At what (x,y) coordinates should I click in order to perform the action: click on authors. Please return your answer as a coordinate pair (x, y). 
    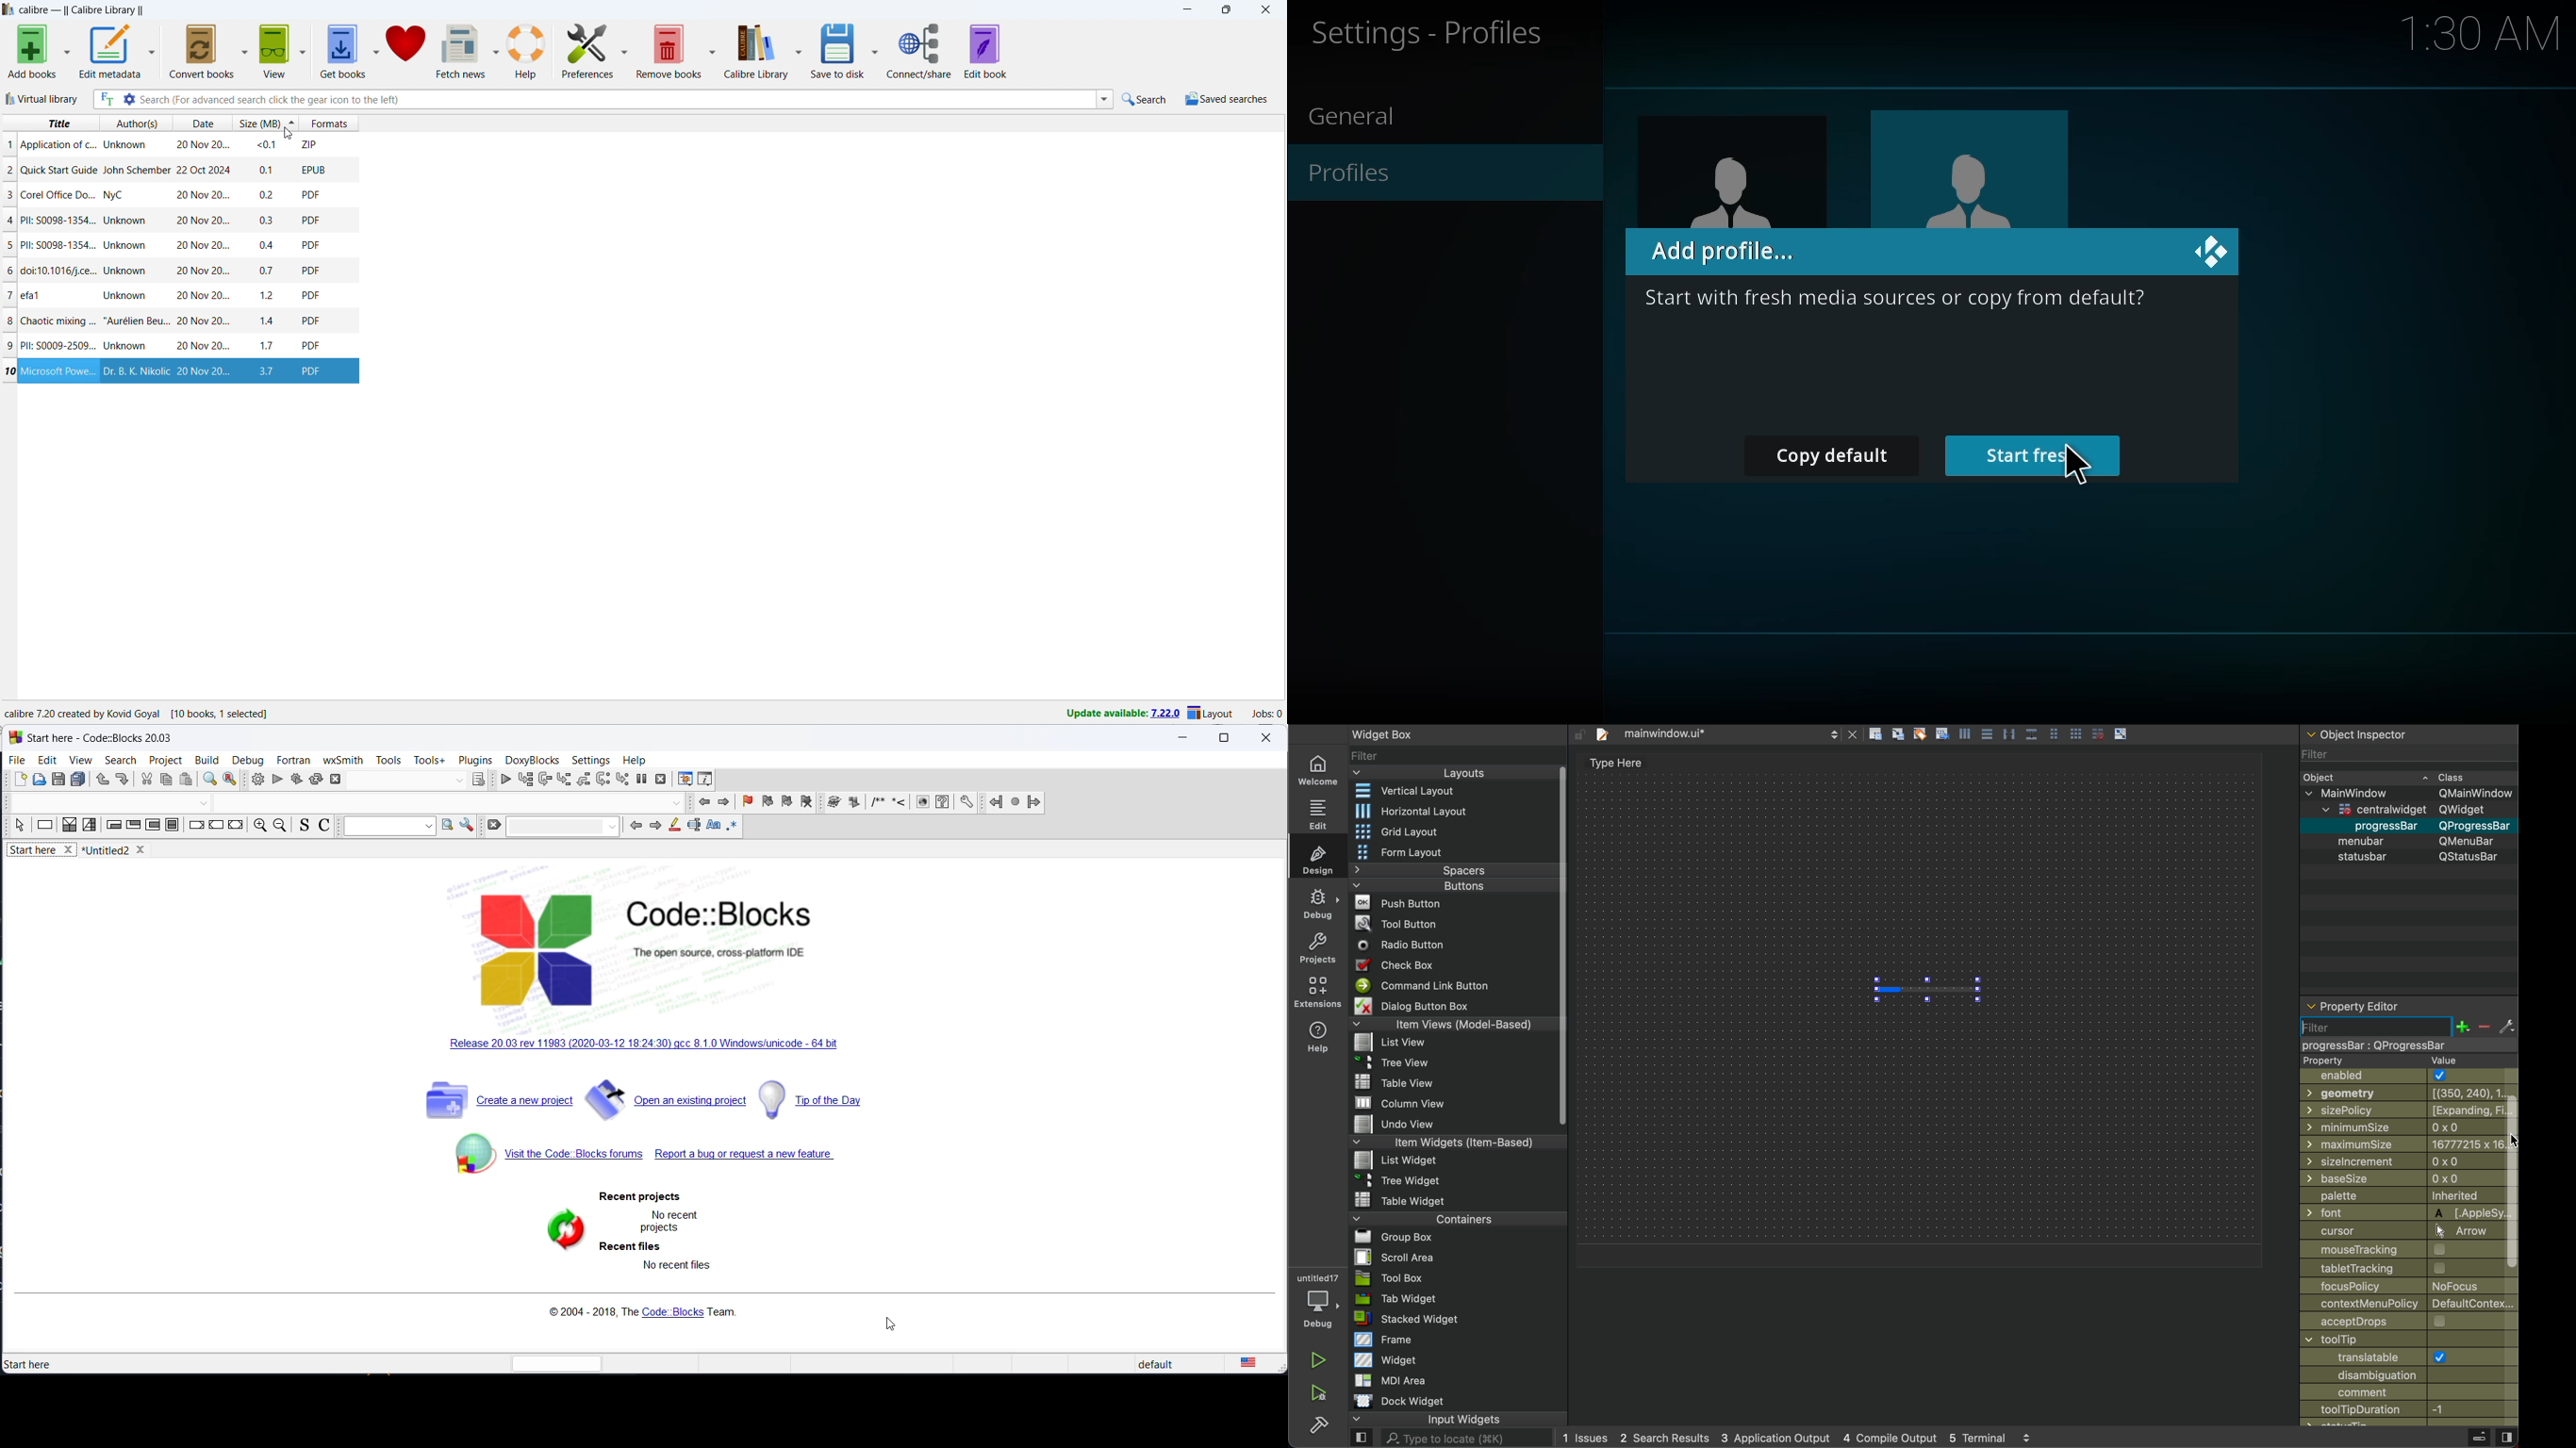
    Looking at the image, I should click on (137, 123).